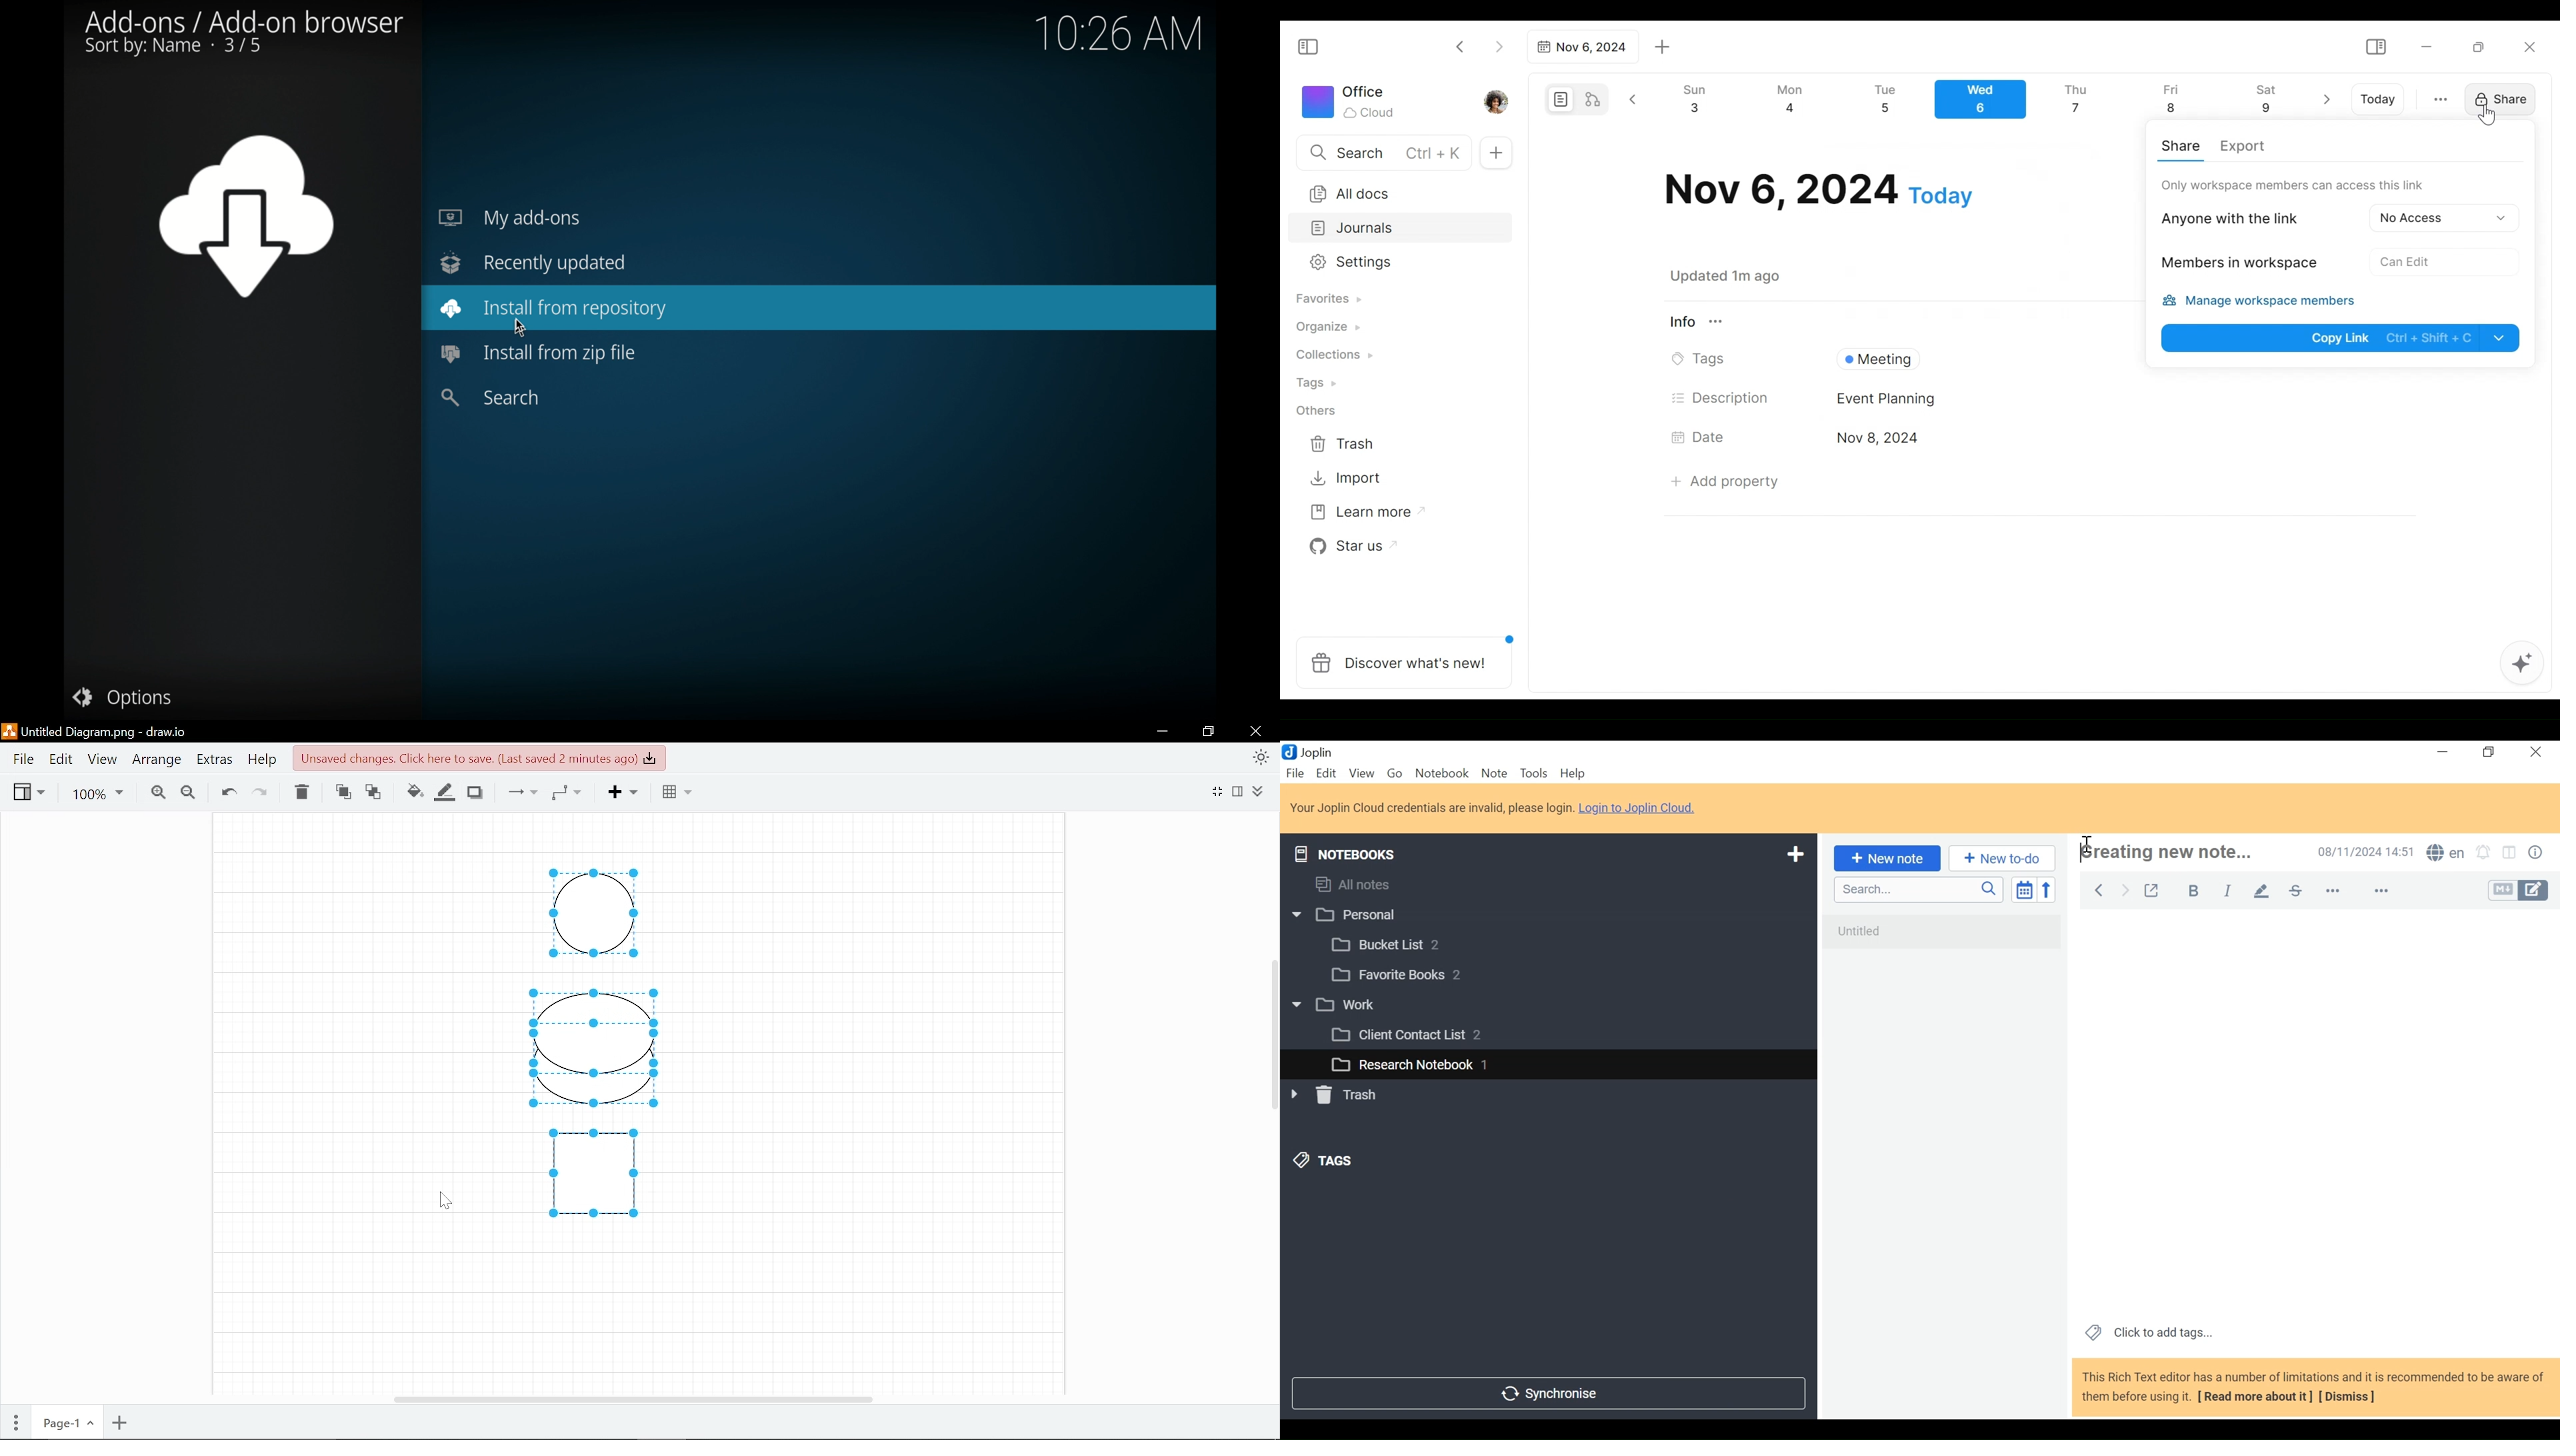  I want to click on Go, so click(1394, 772).